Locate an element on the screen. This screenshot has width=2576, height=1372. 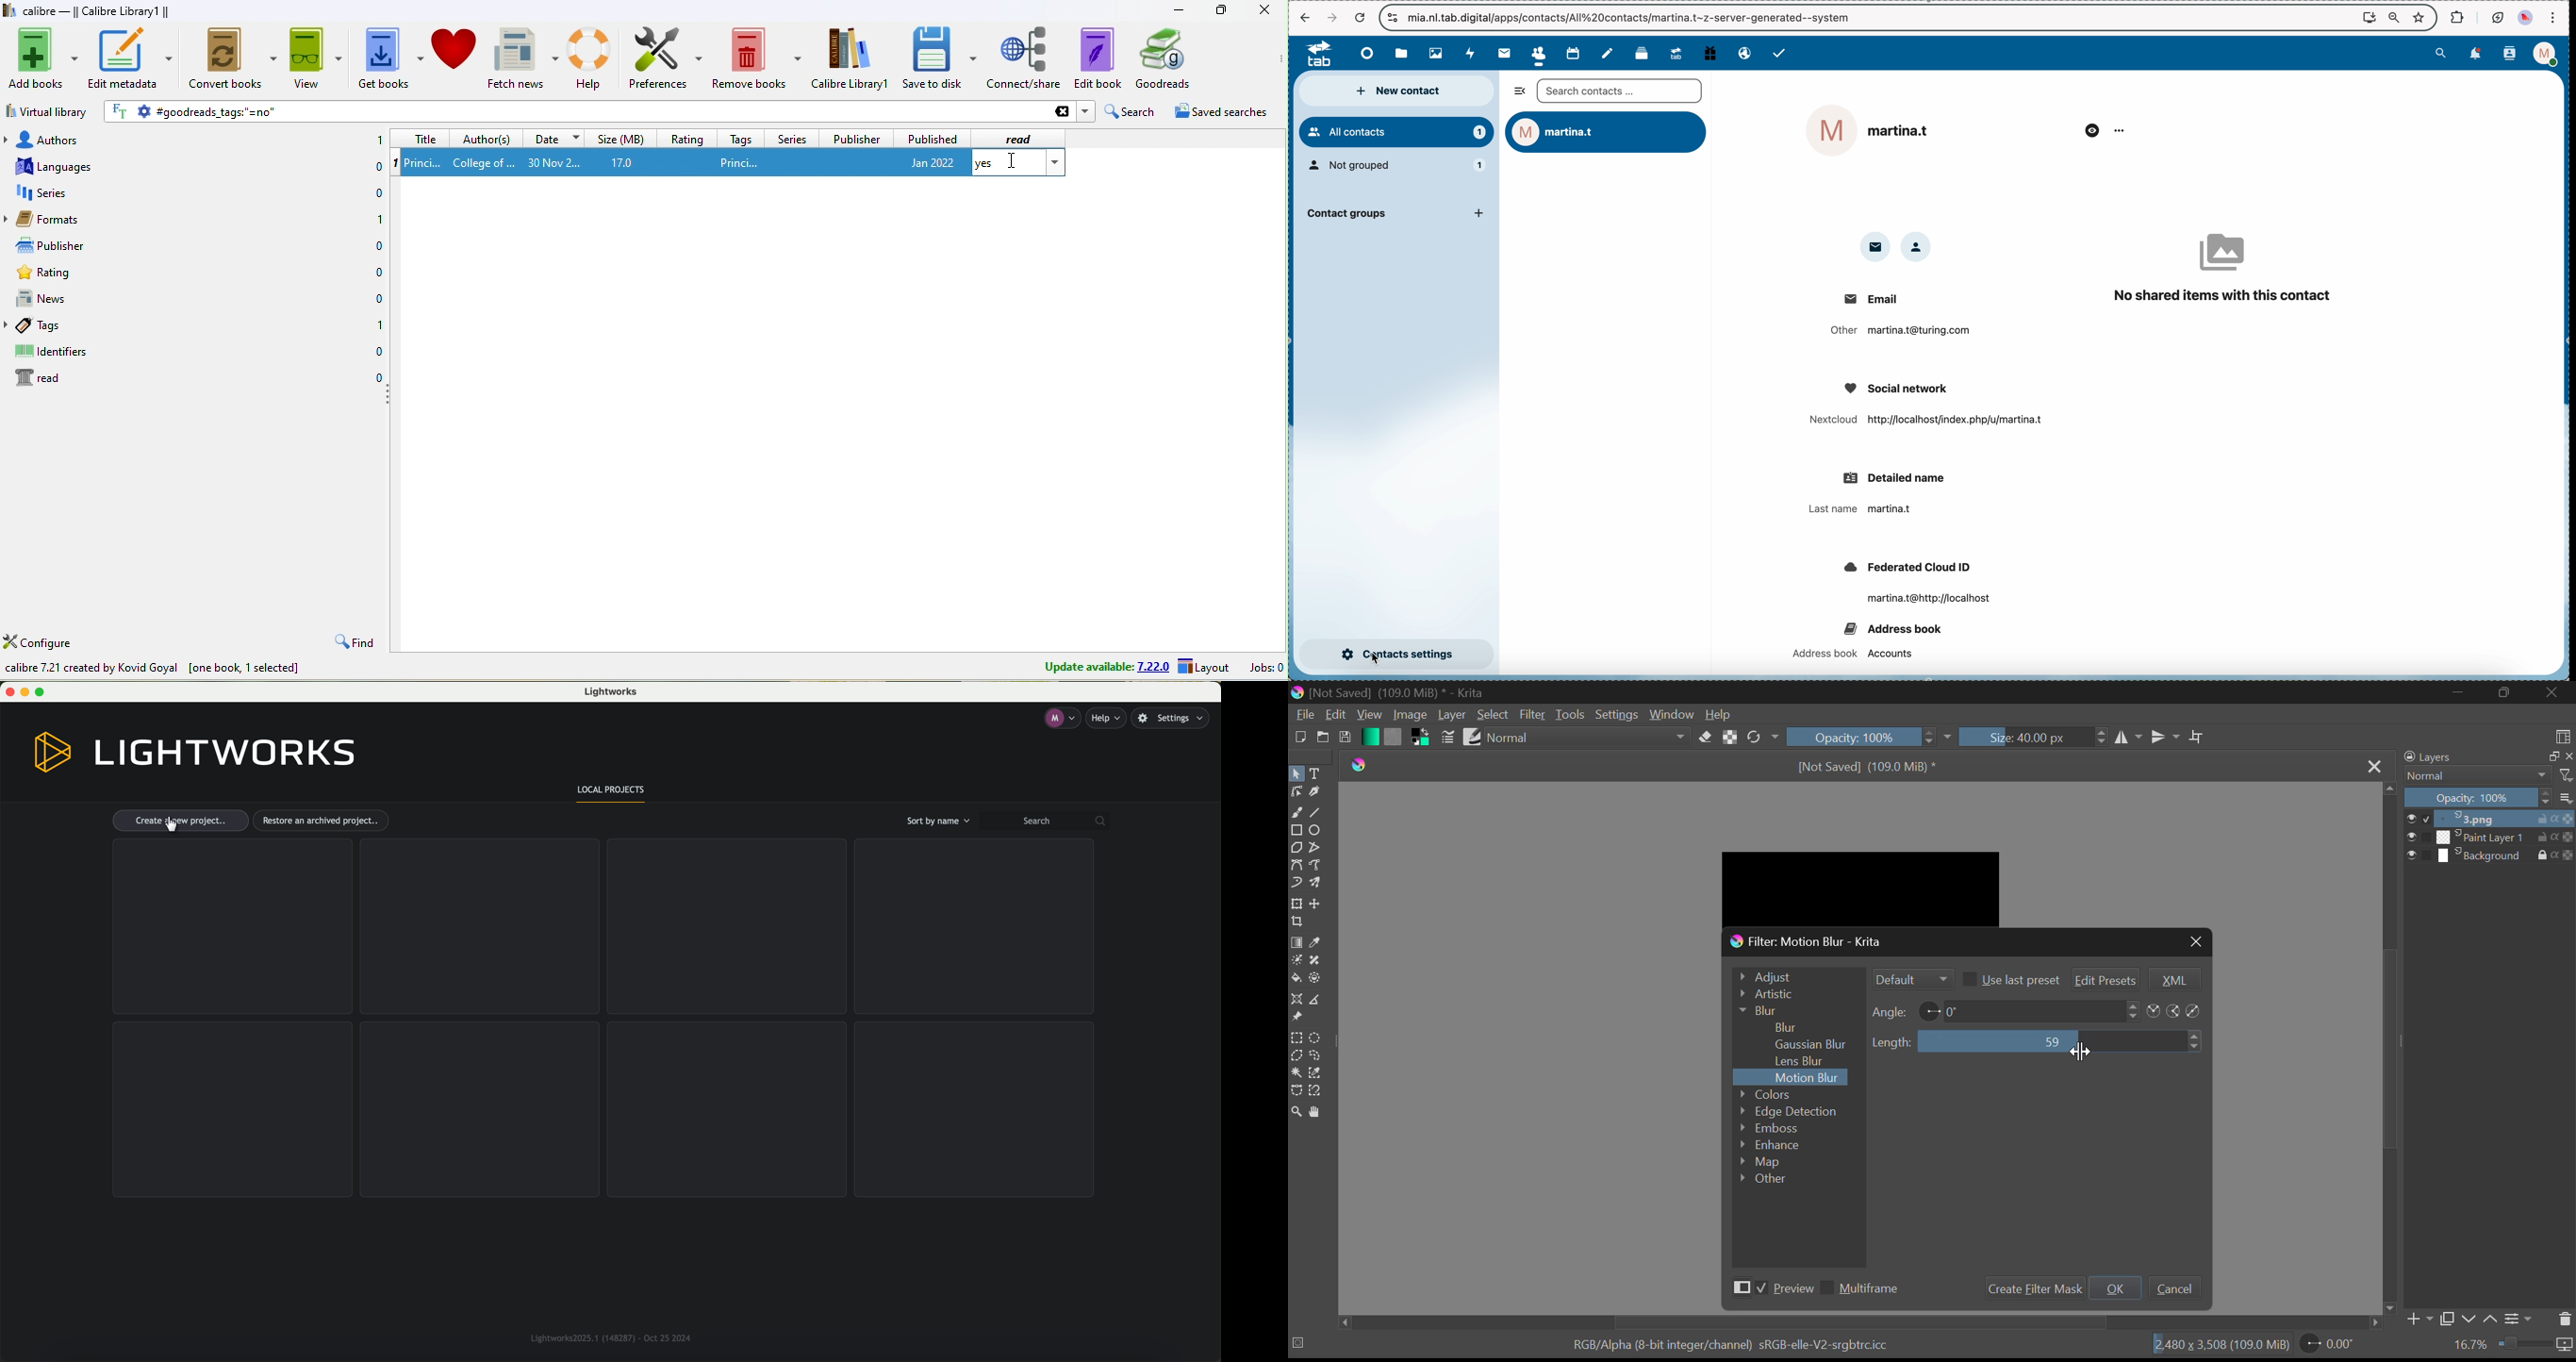
calendar is located at coordinates (1572, 52).